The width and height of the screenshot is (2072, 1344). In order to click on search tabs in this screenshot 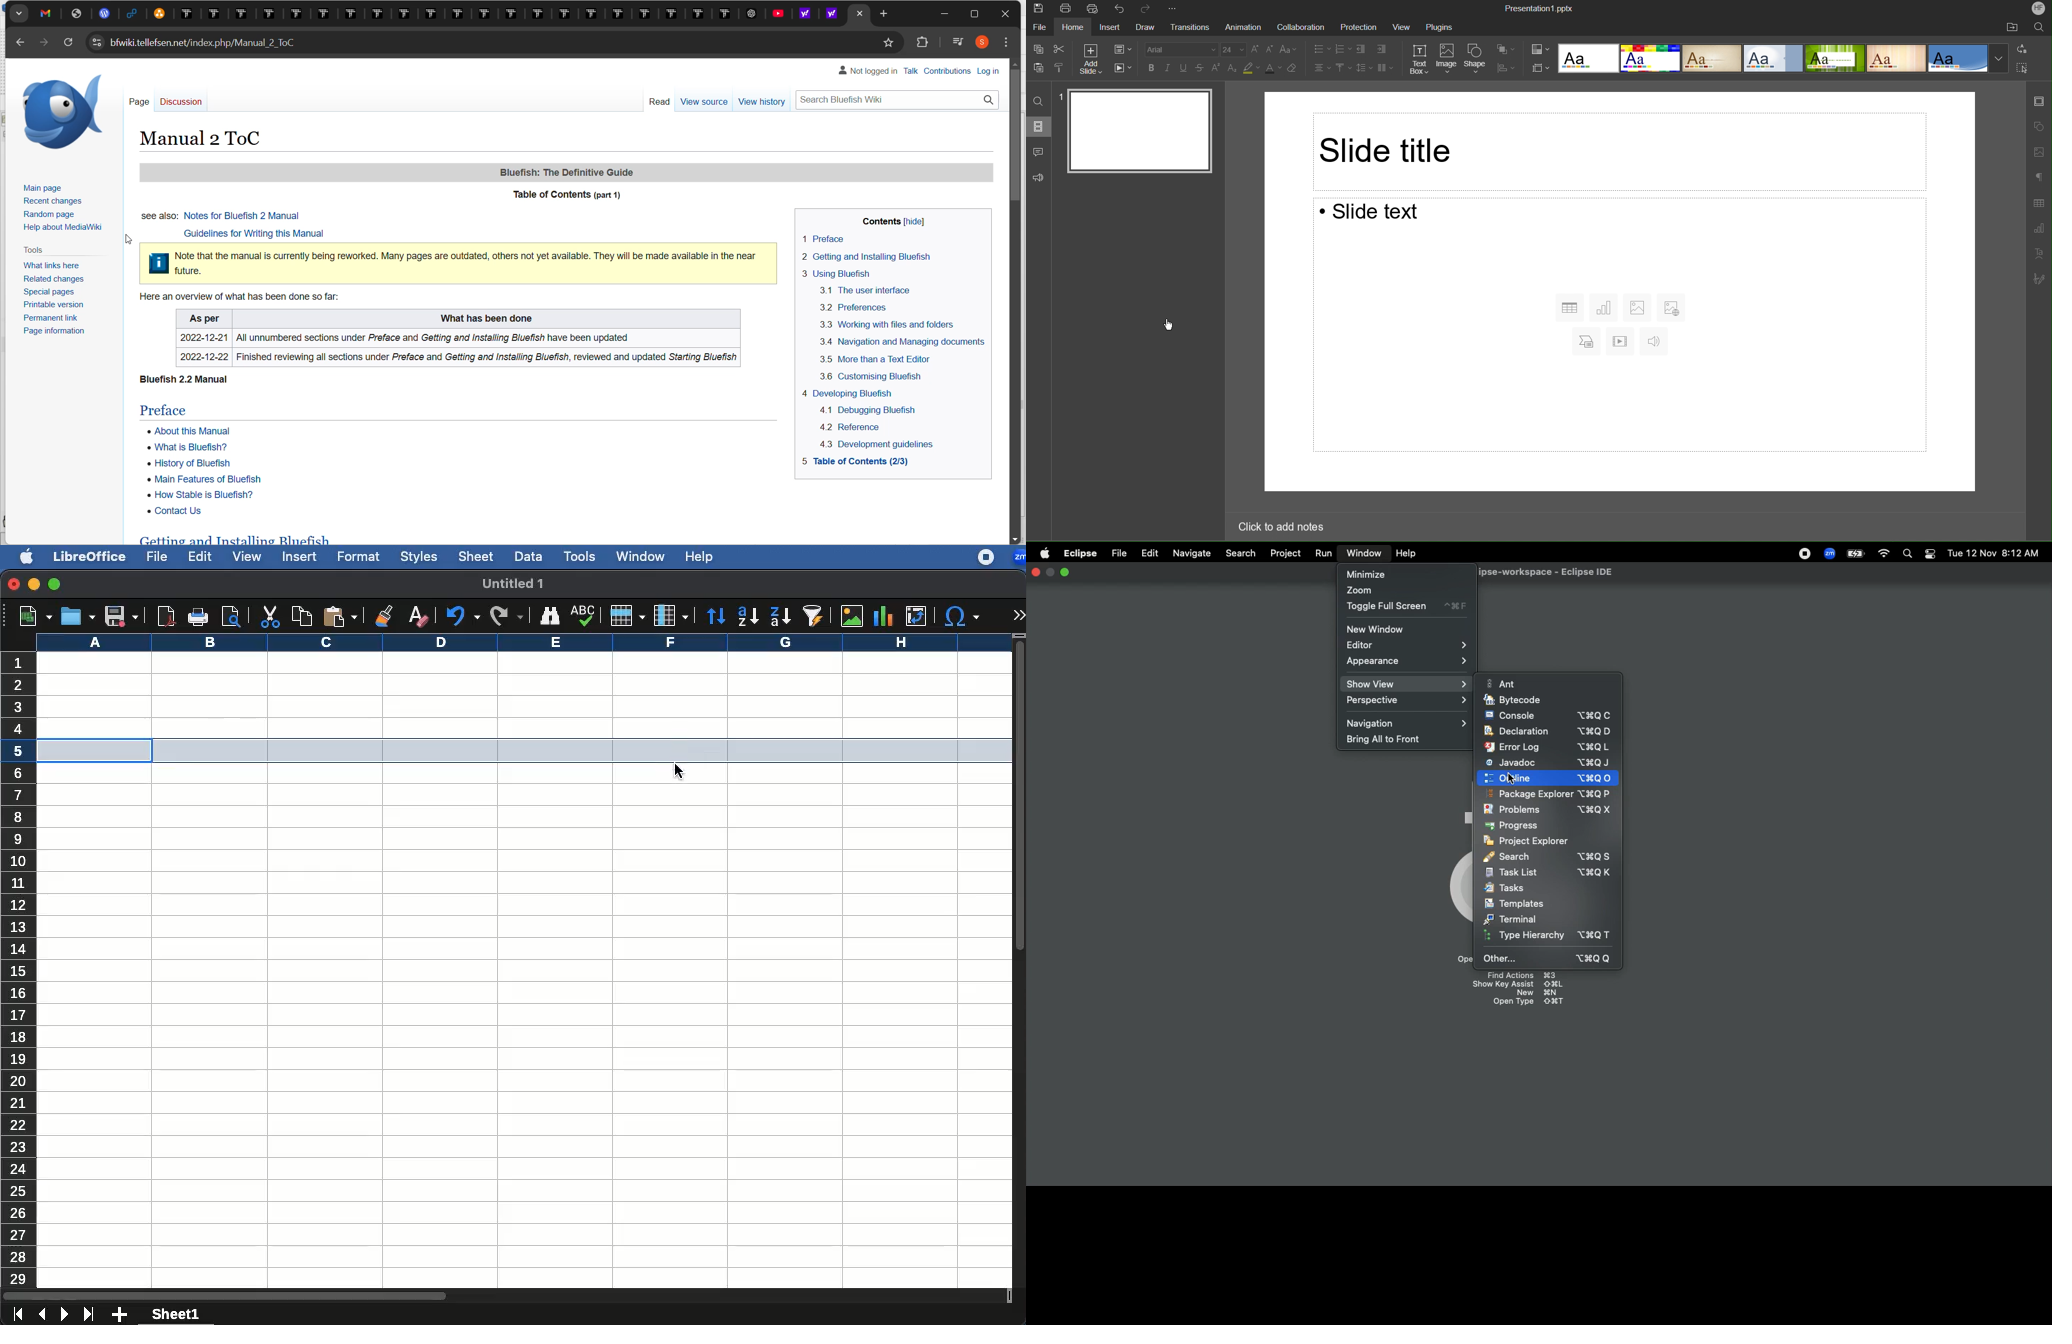, I will do `click(22, 14)`.